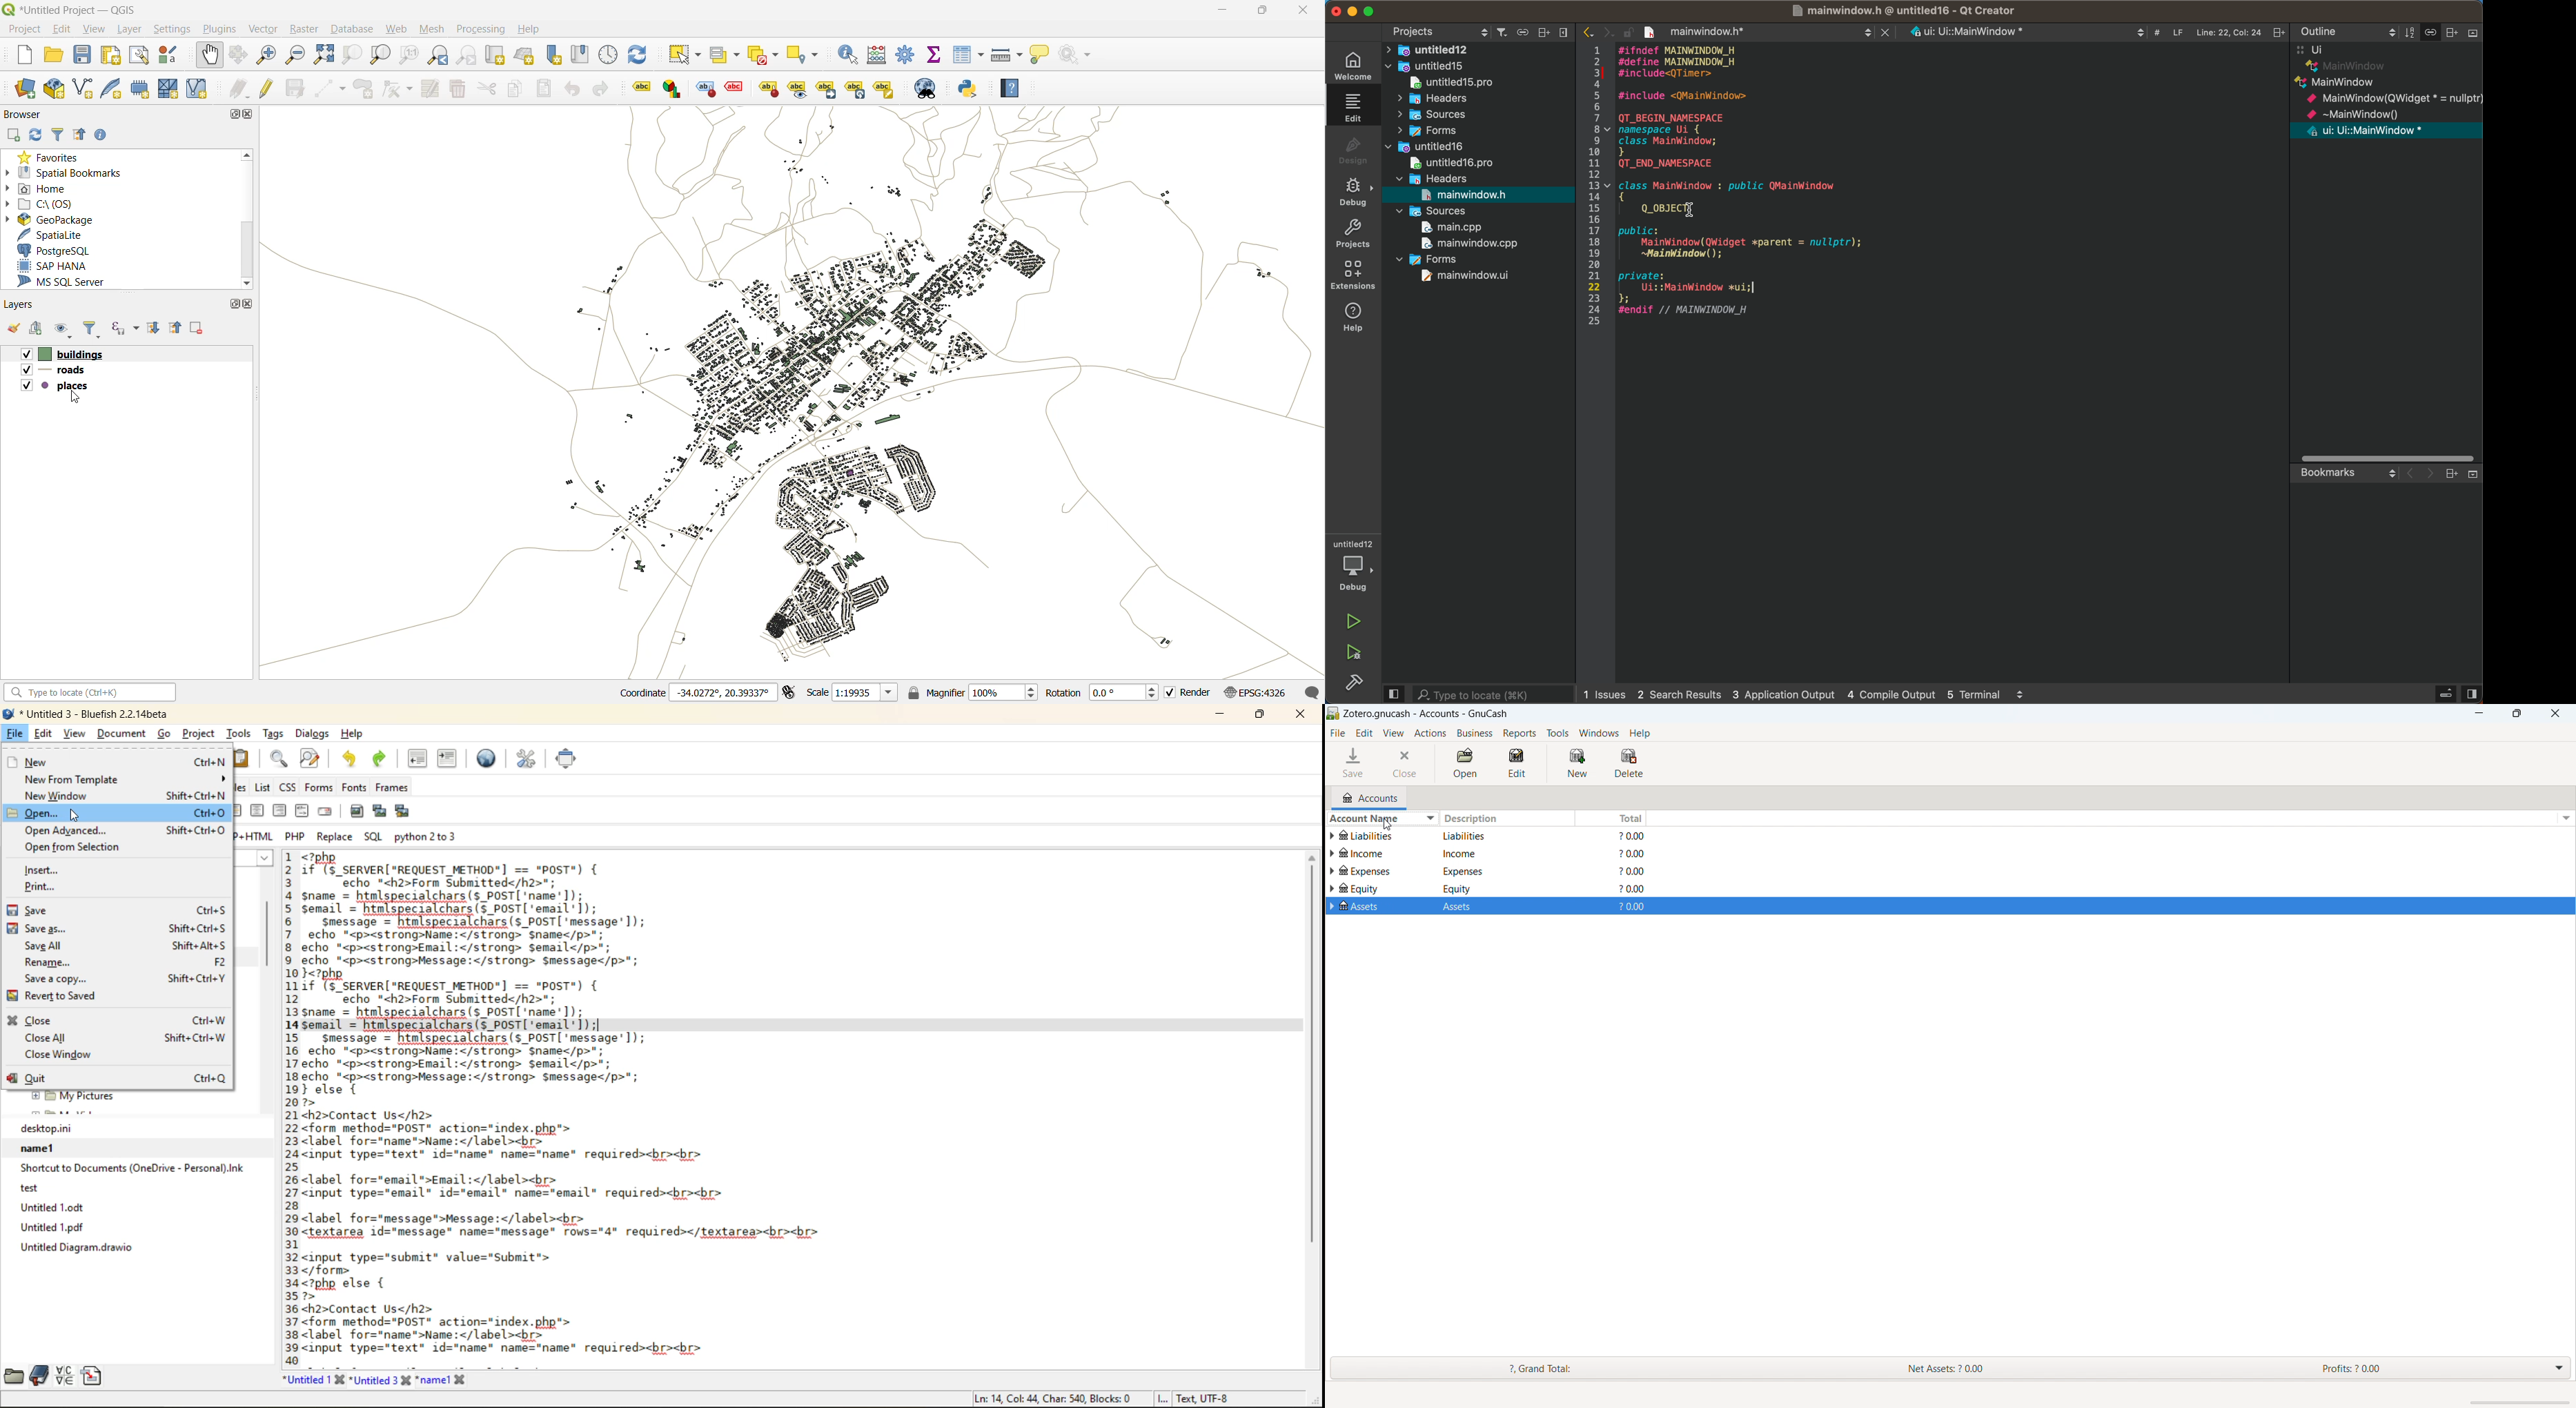 The height and width of the screenshot is (1428, 2576). I want to click on open advanced, so click(123, 831).